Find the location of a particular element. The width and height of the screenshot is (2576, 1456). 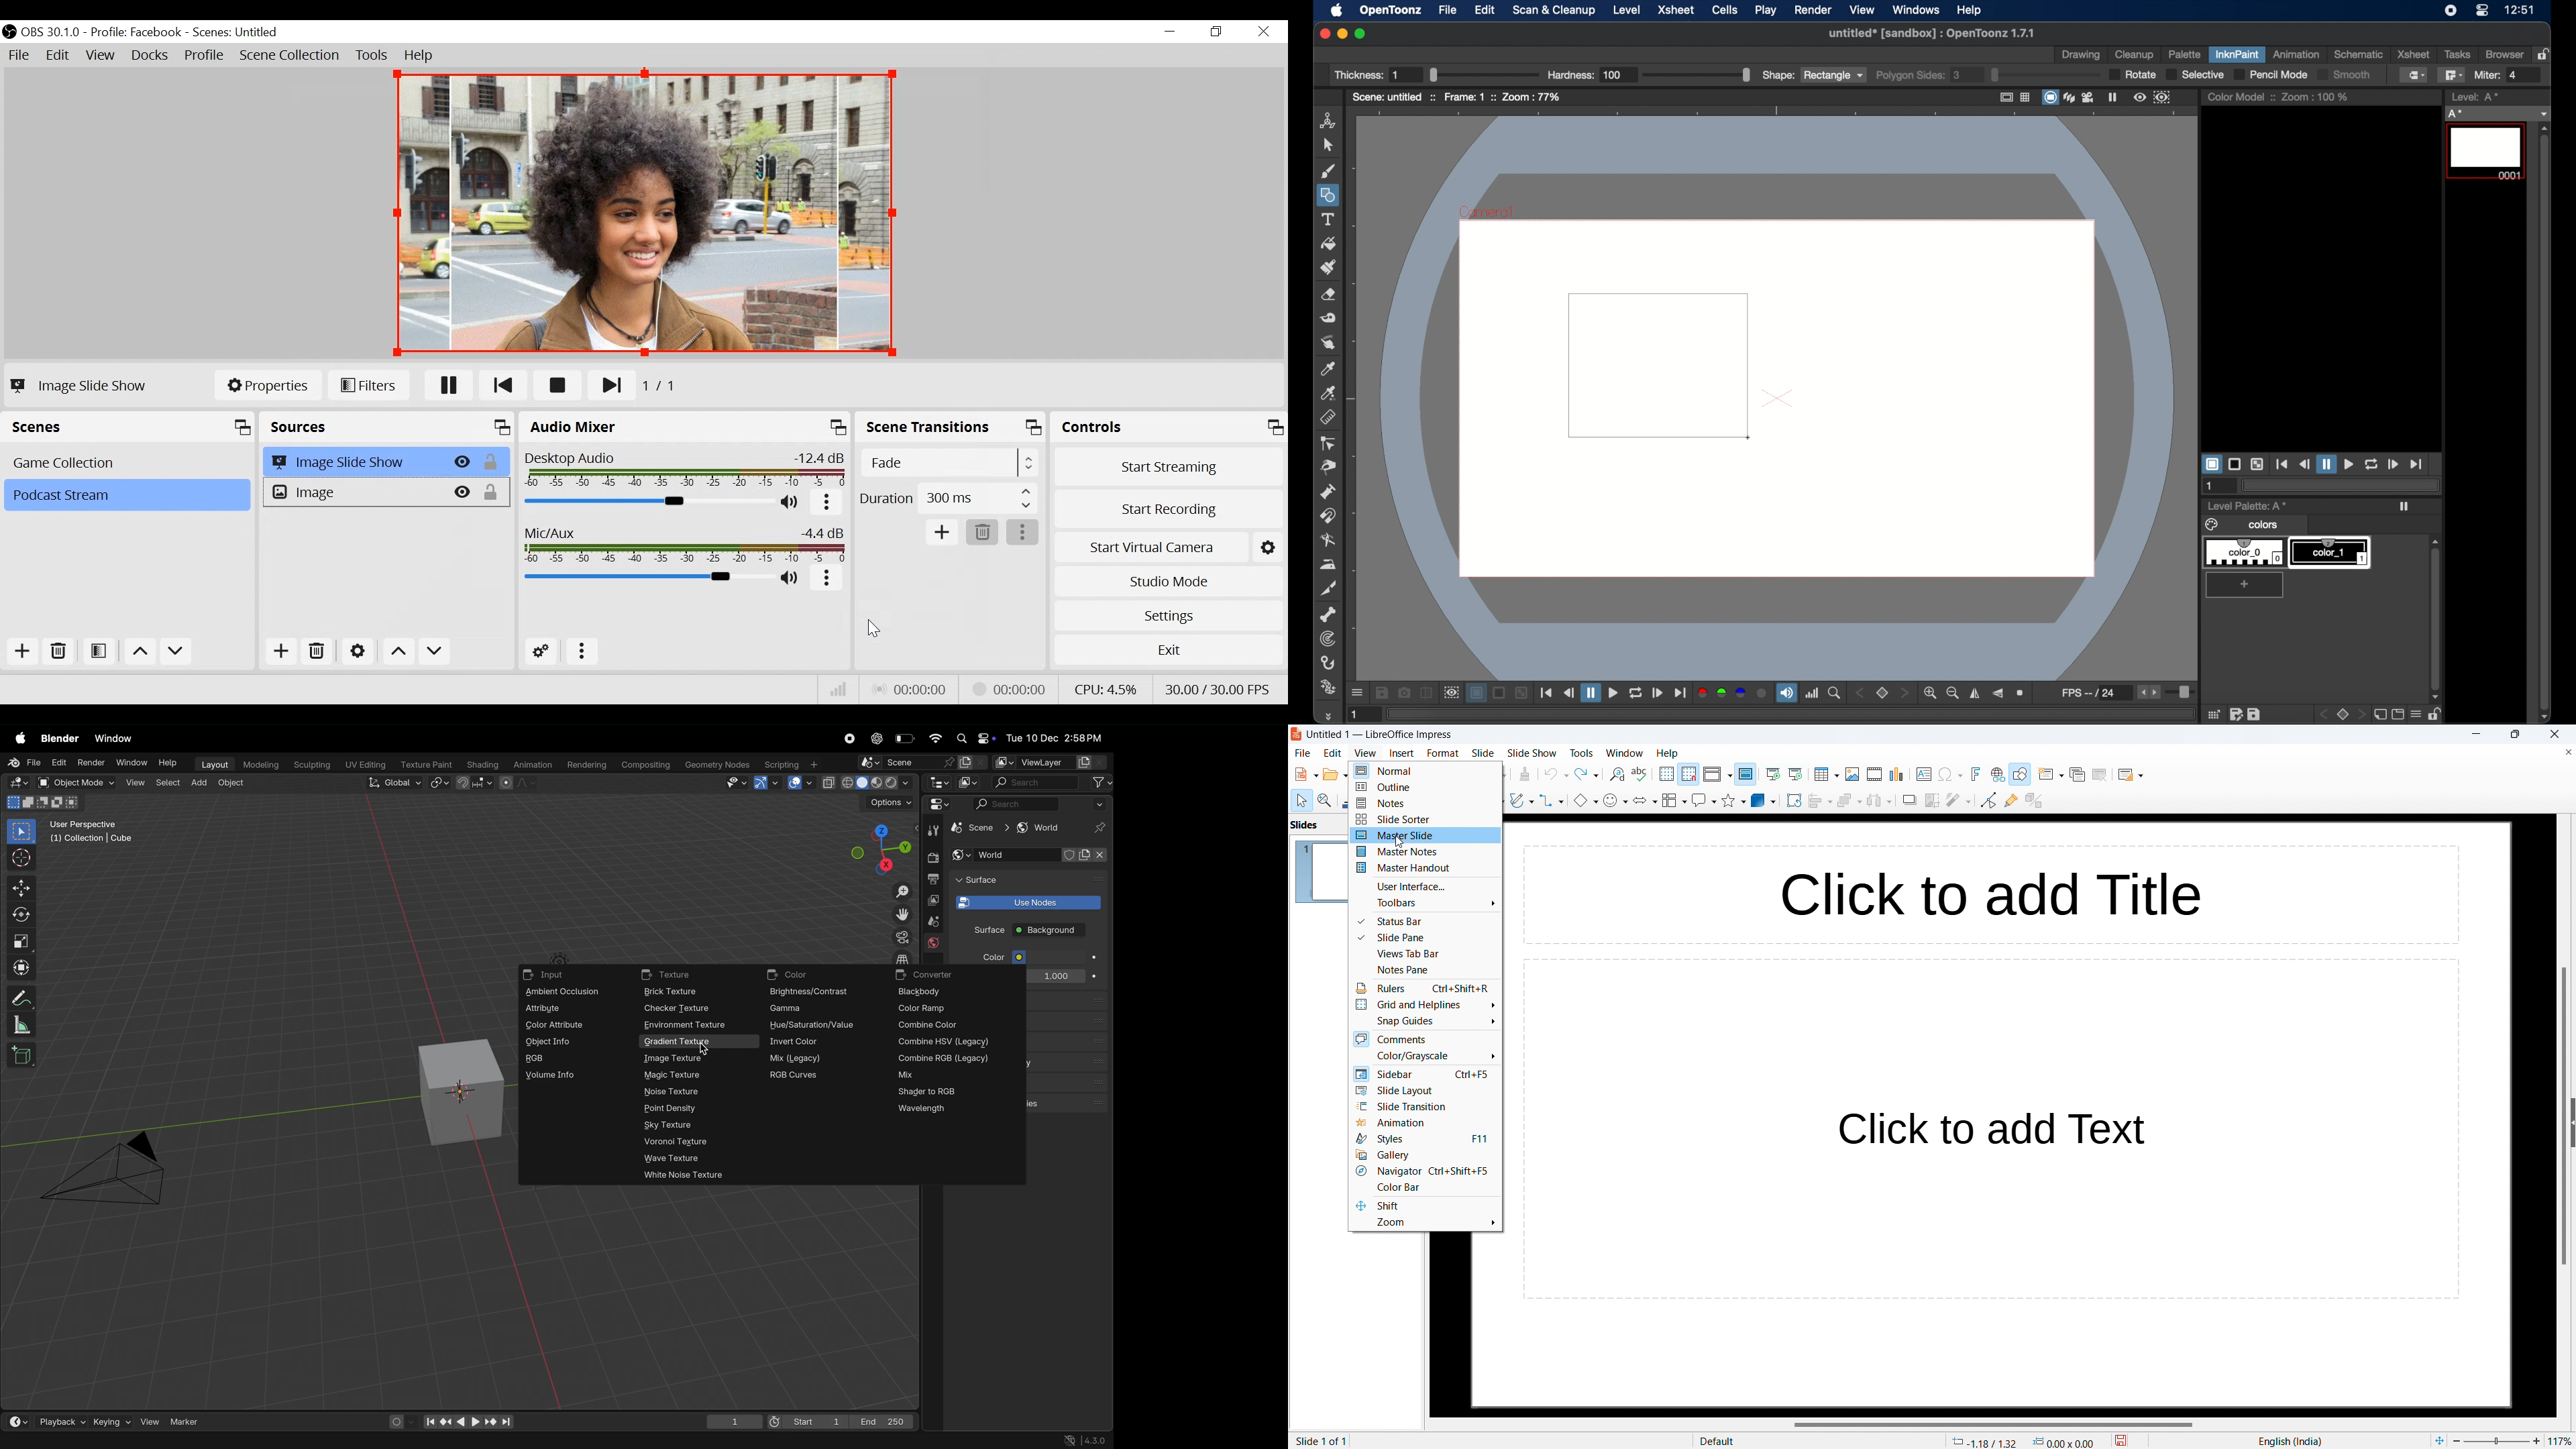

mix legacy is located at coordinates (804, 1058).